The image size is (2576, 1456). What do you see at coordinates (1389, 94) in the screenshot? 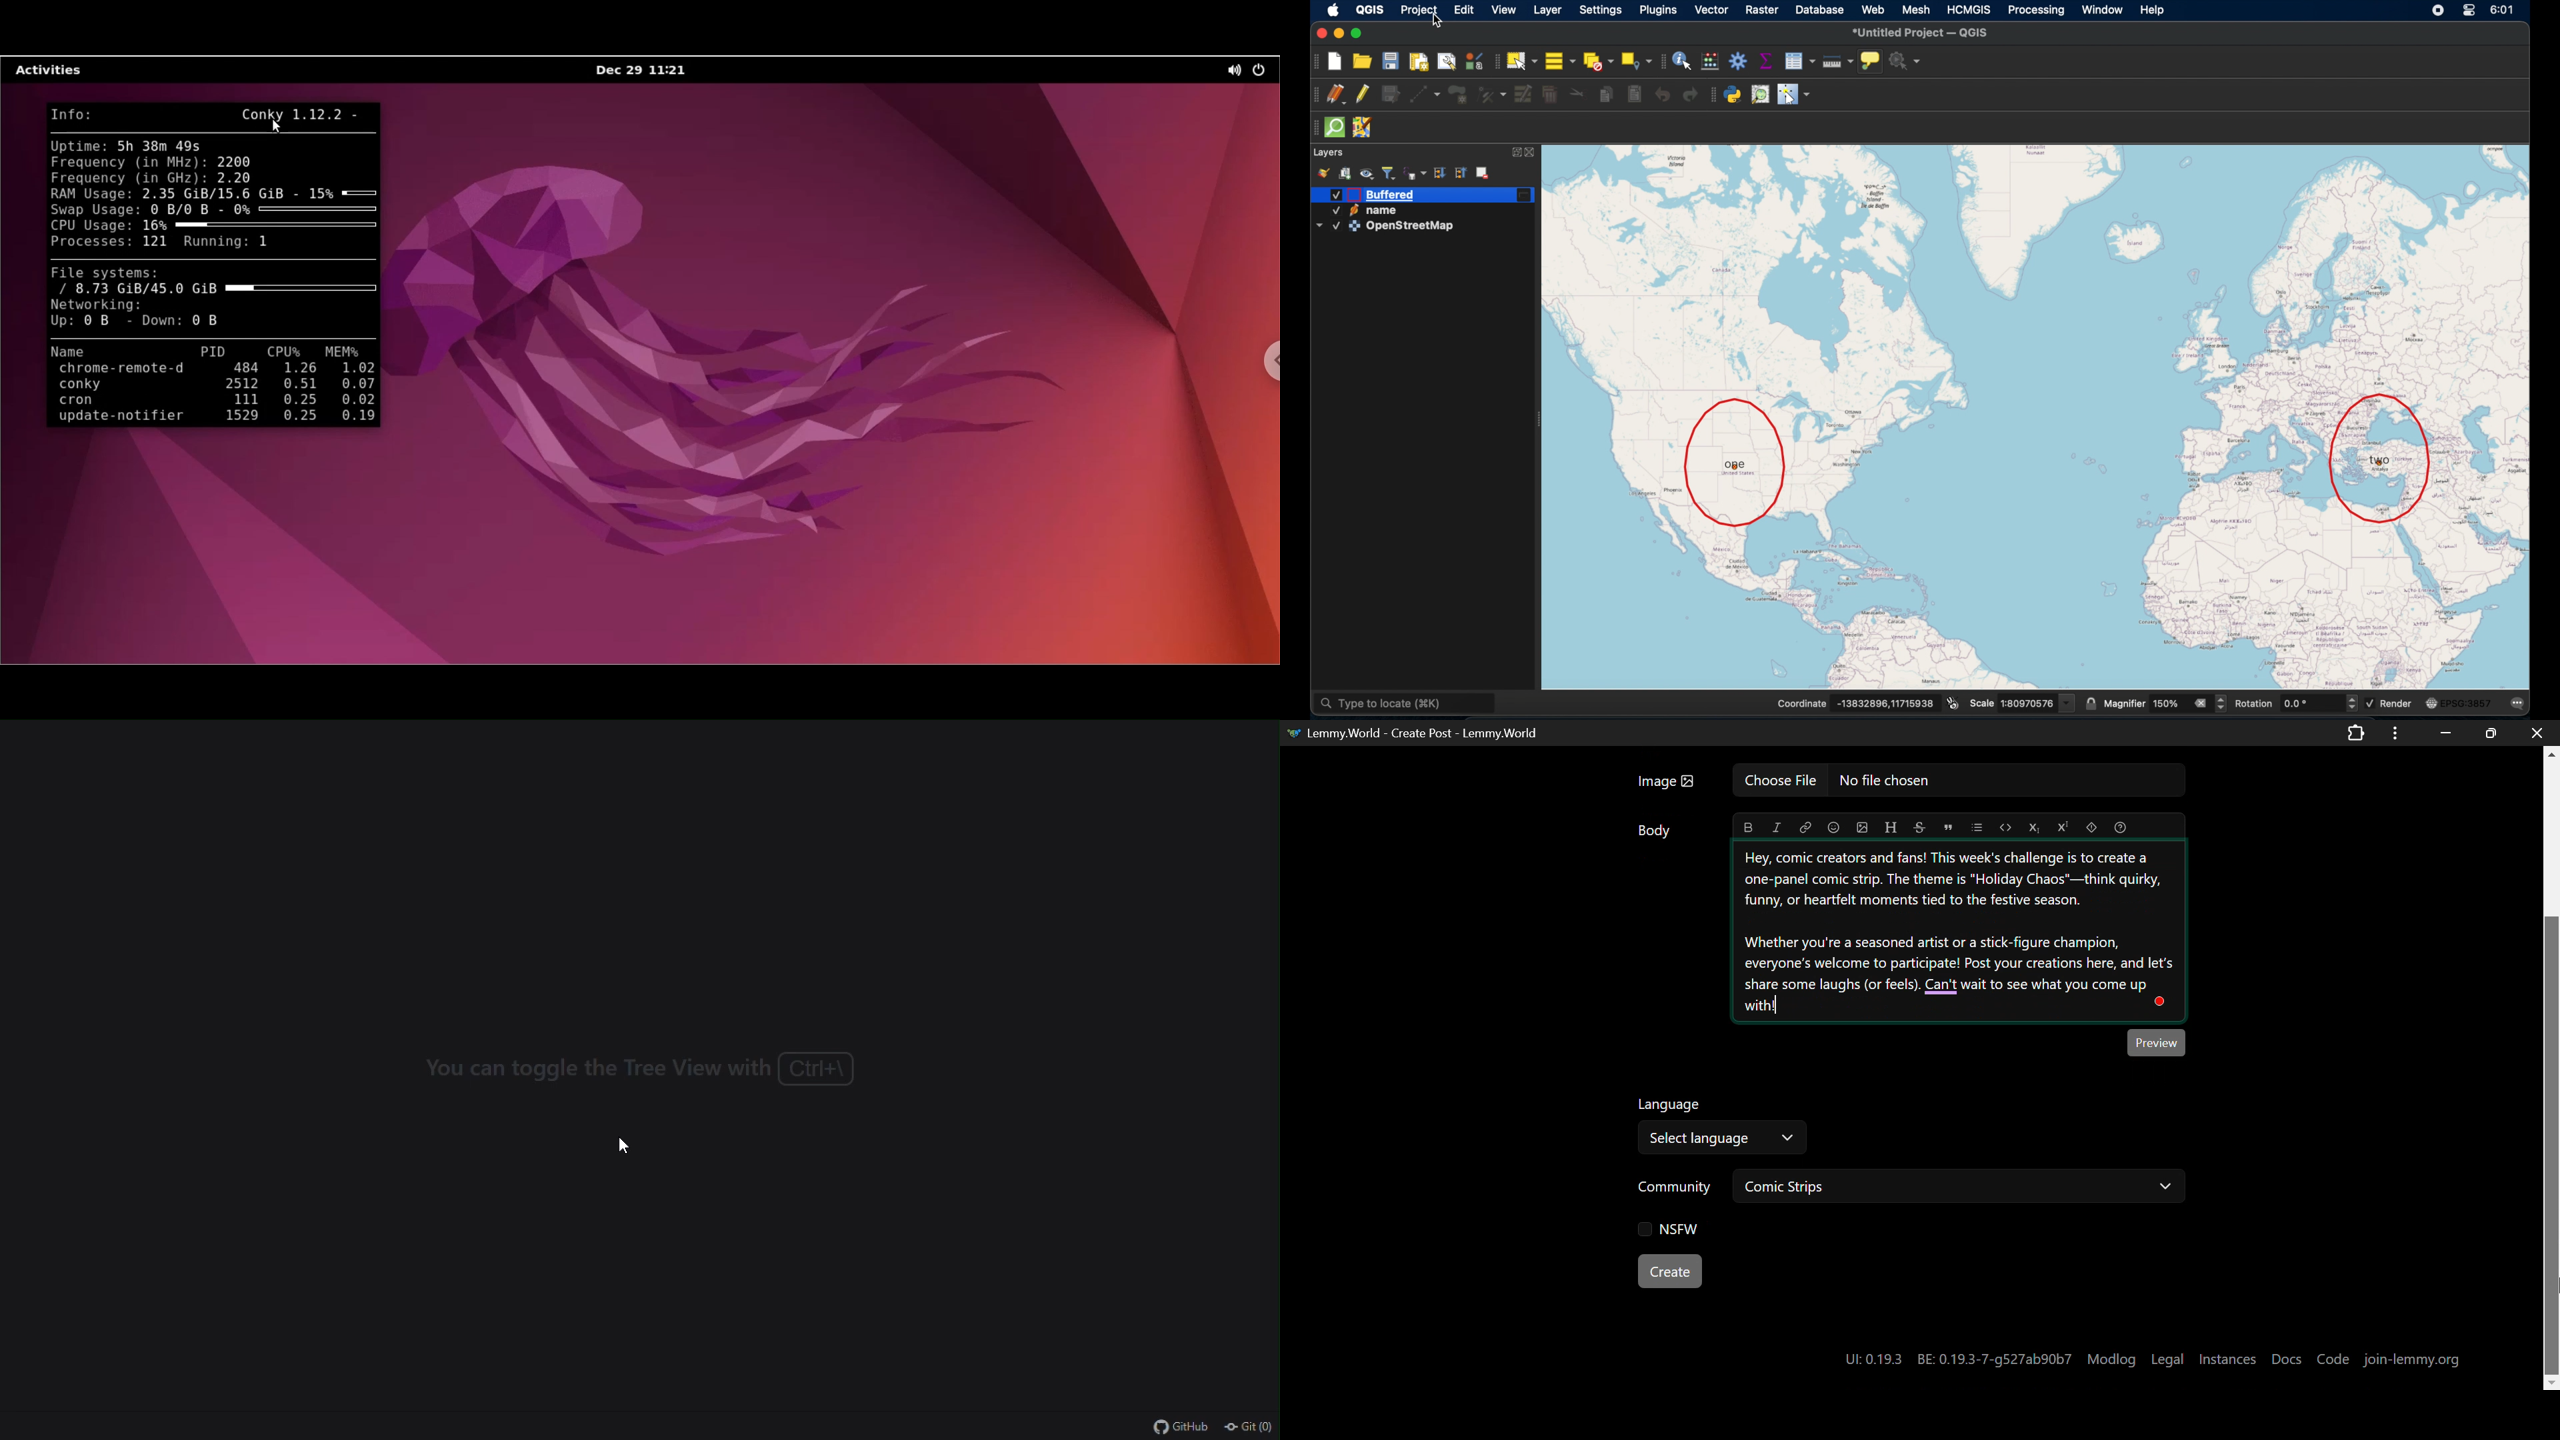
I see `save edits` at bounding box center [1389, 94].